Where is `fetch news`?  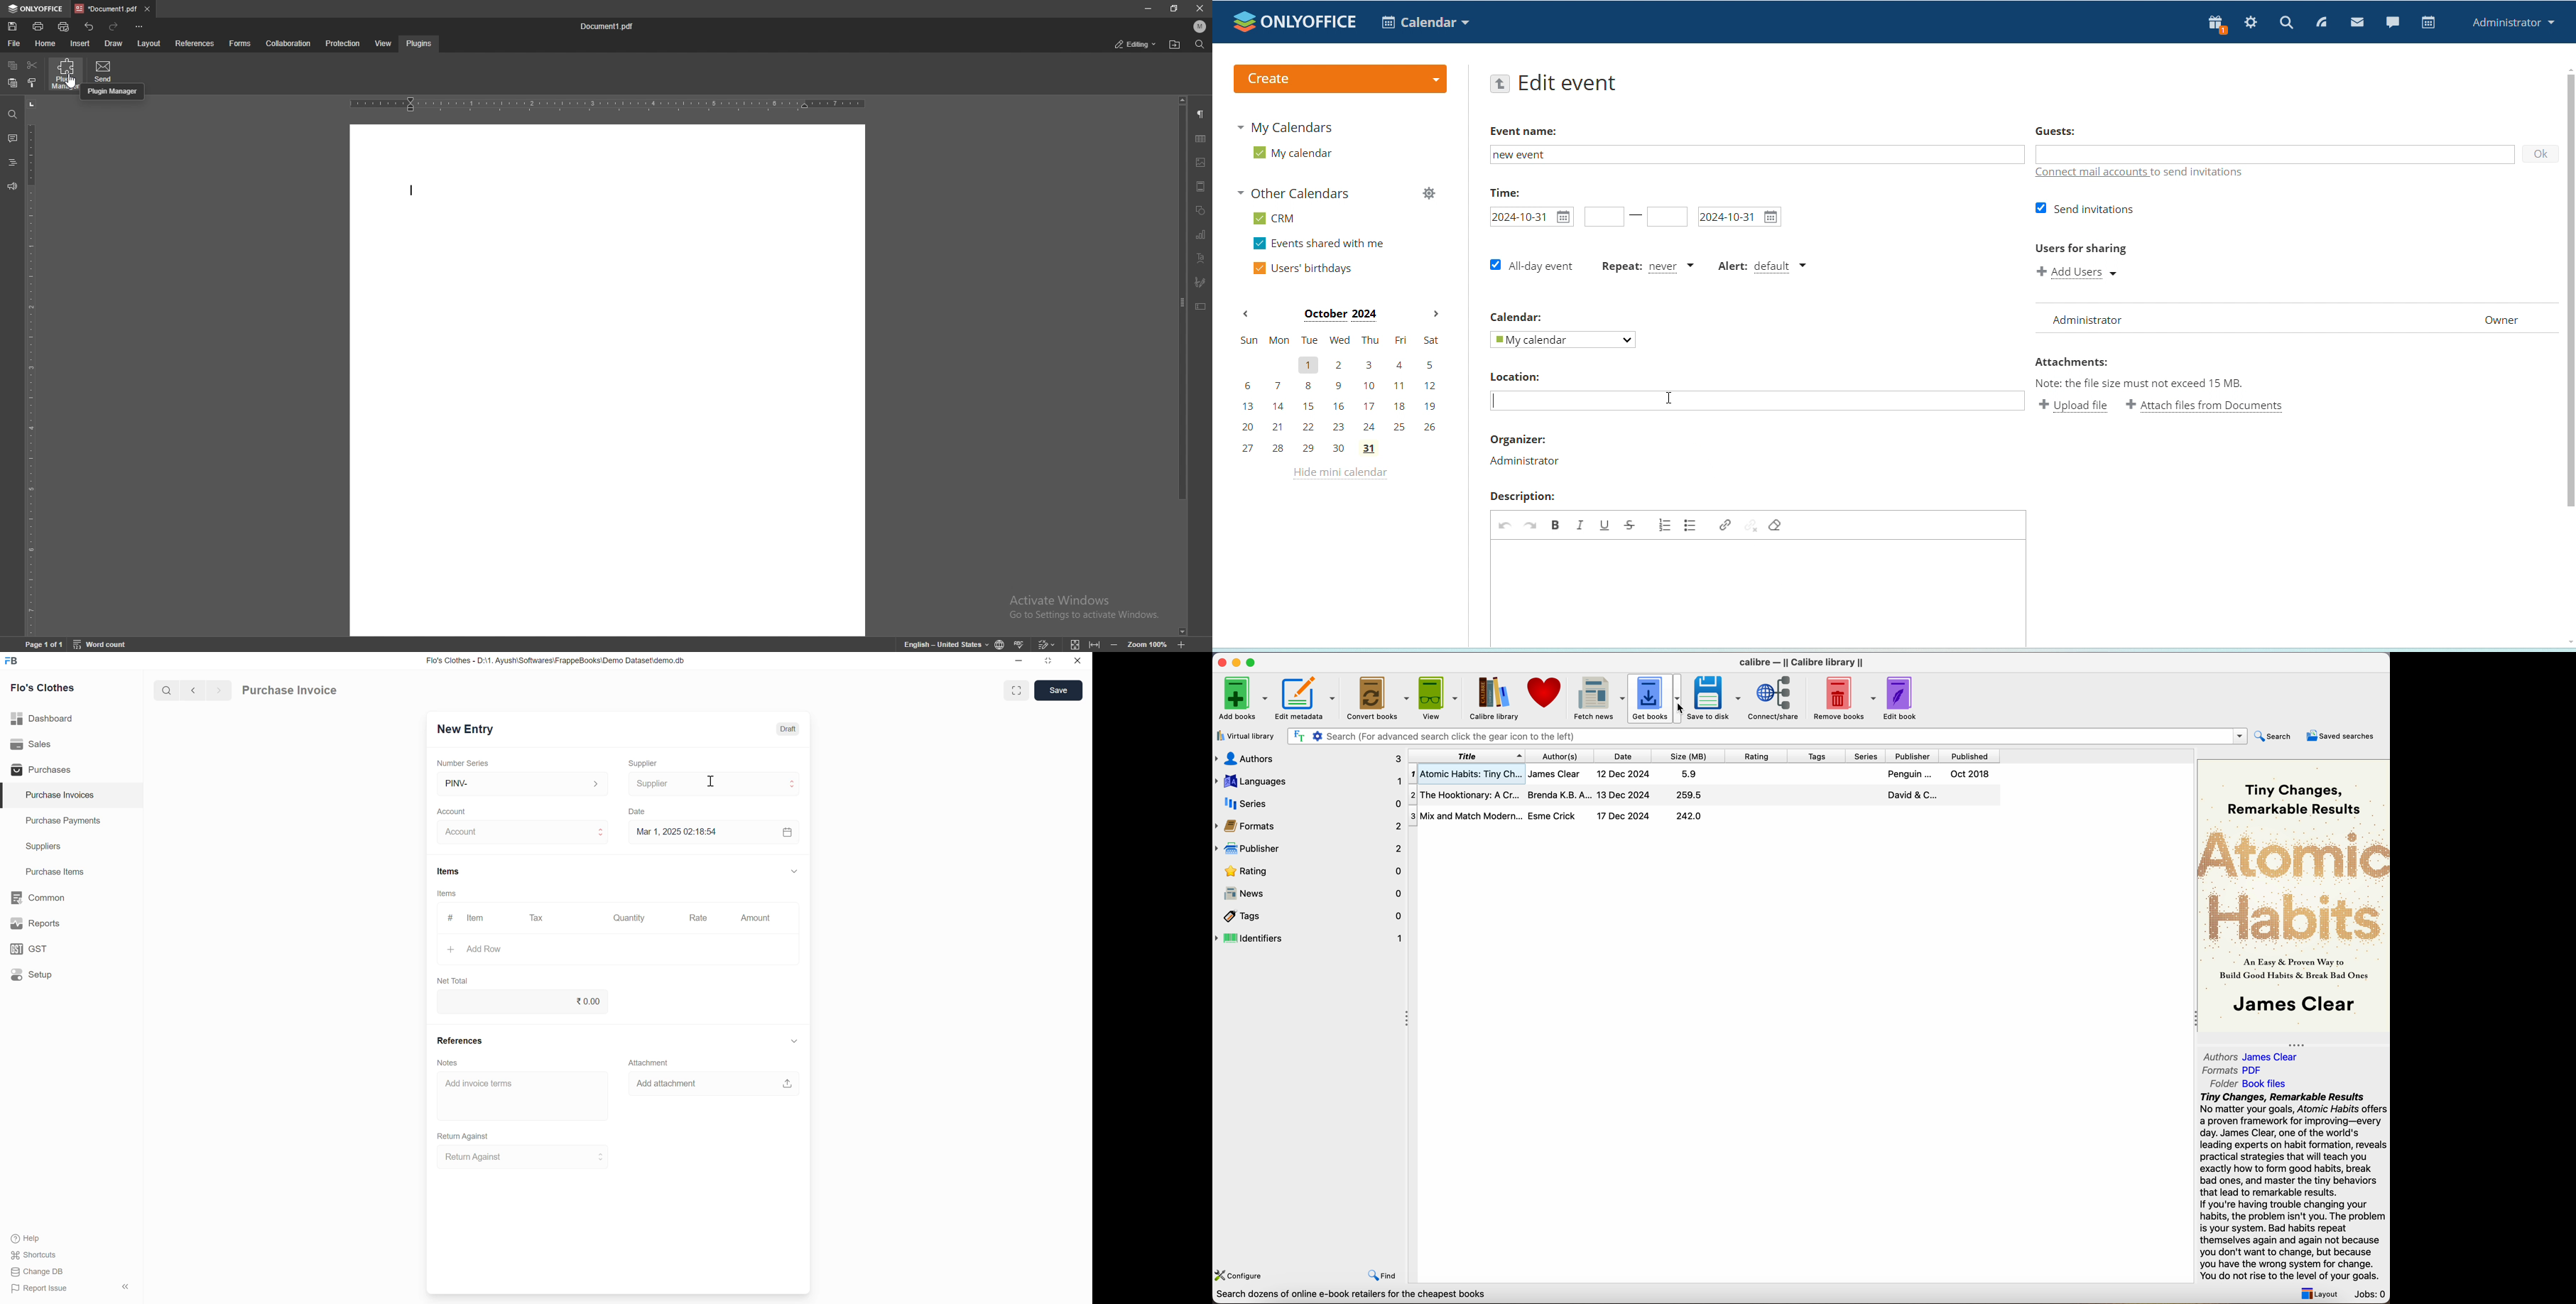 fetch news is located at coordinates (1597, 699).